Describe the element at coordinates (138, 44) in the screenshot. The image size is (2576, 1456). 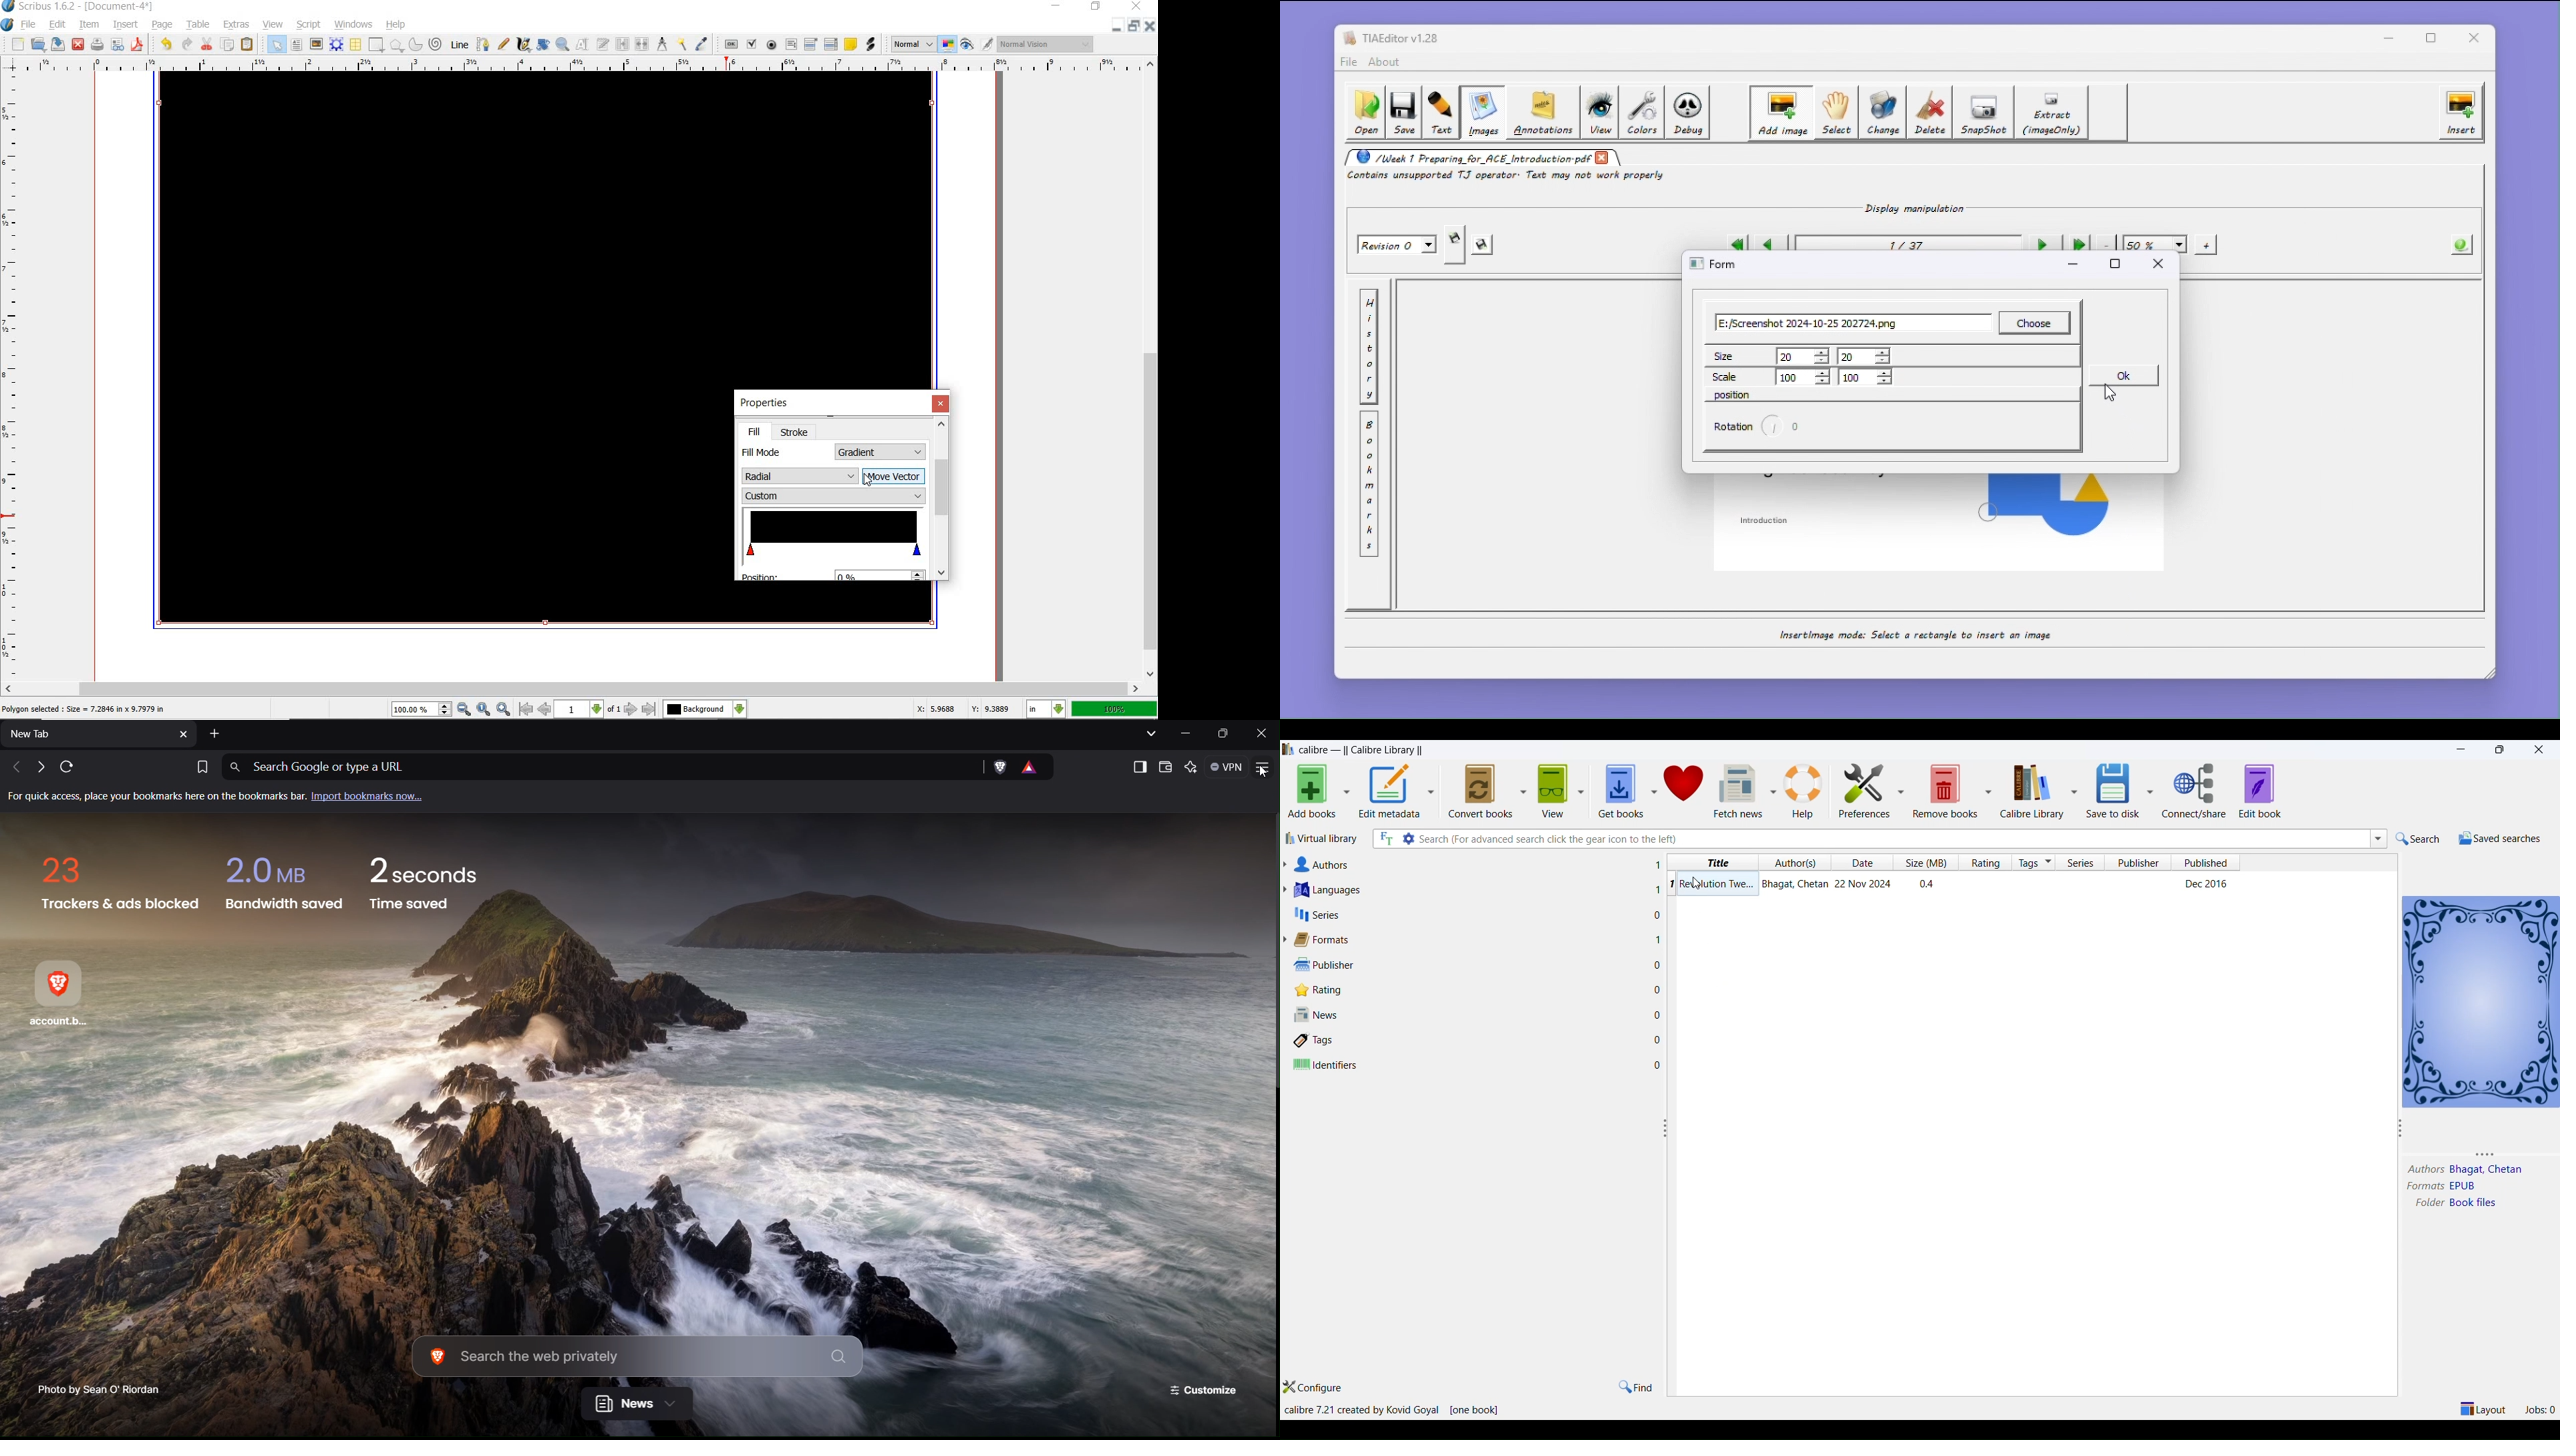
I see `save as pdf` at that location.